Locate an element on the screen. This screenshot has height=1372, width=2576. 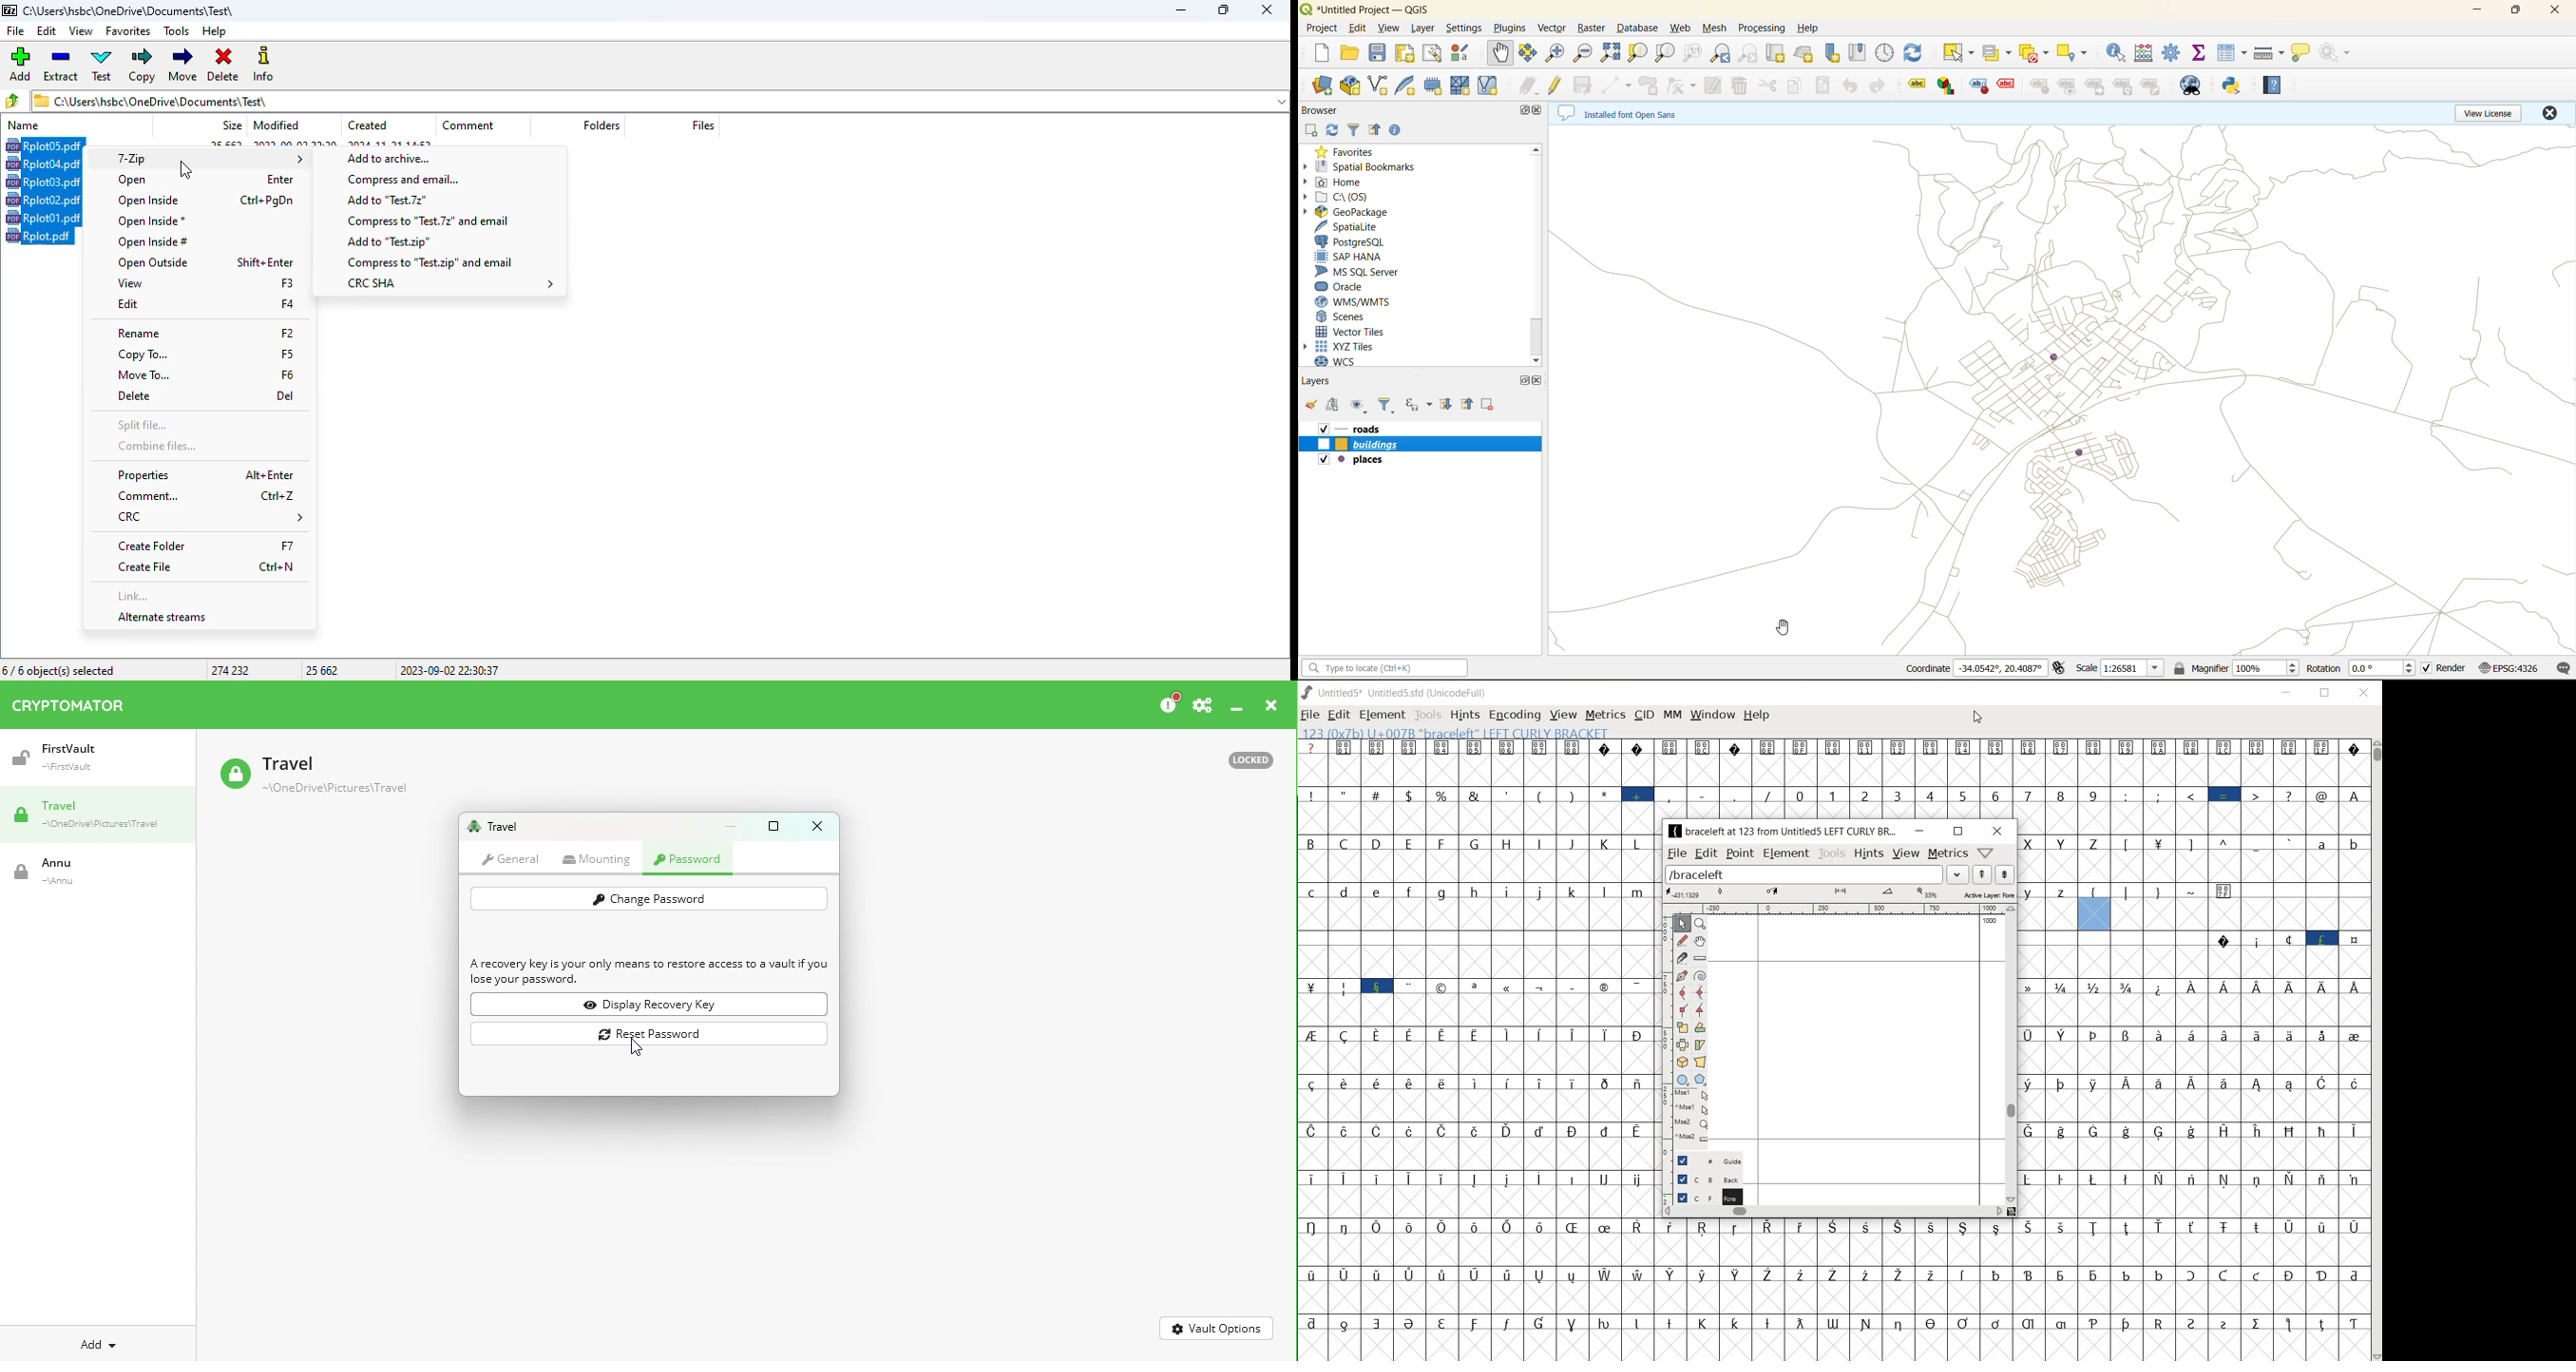
edit is located at coordinates (206, 303).